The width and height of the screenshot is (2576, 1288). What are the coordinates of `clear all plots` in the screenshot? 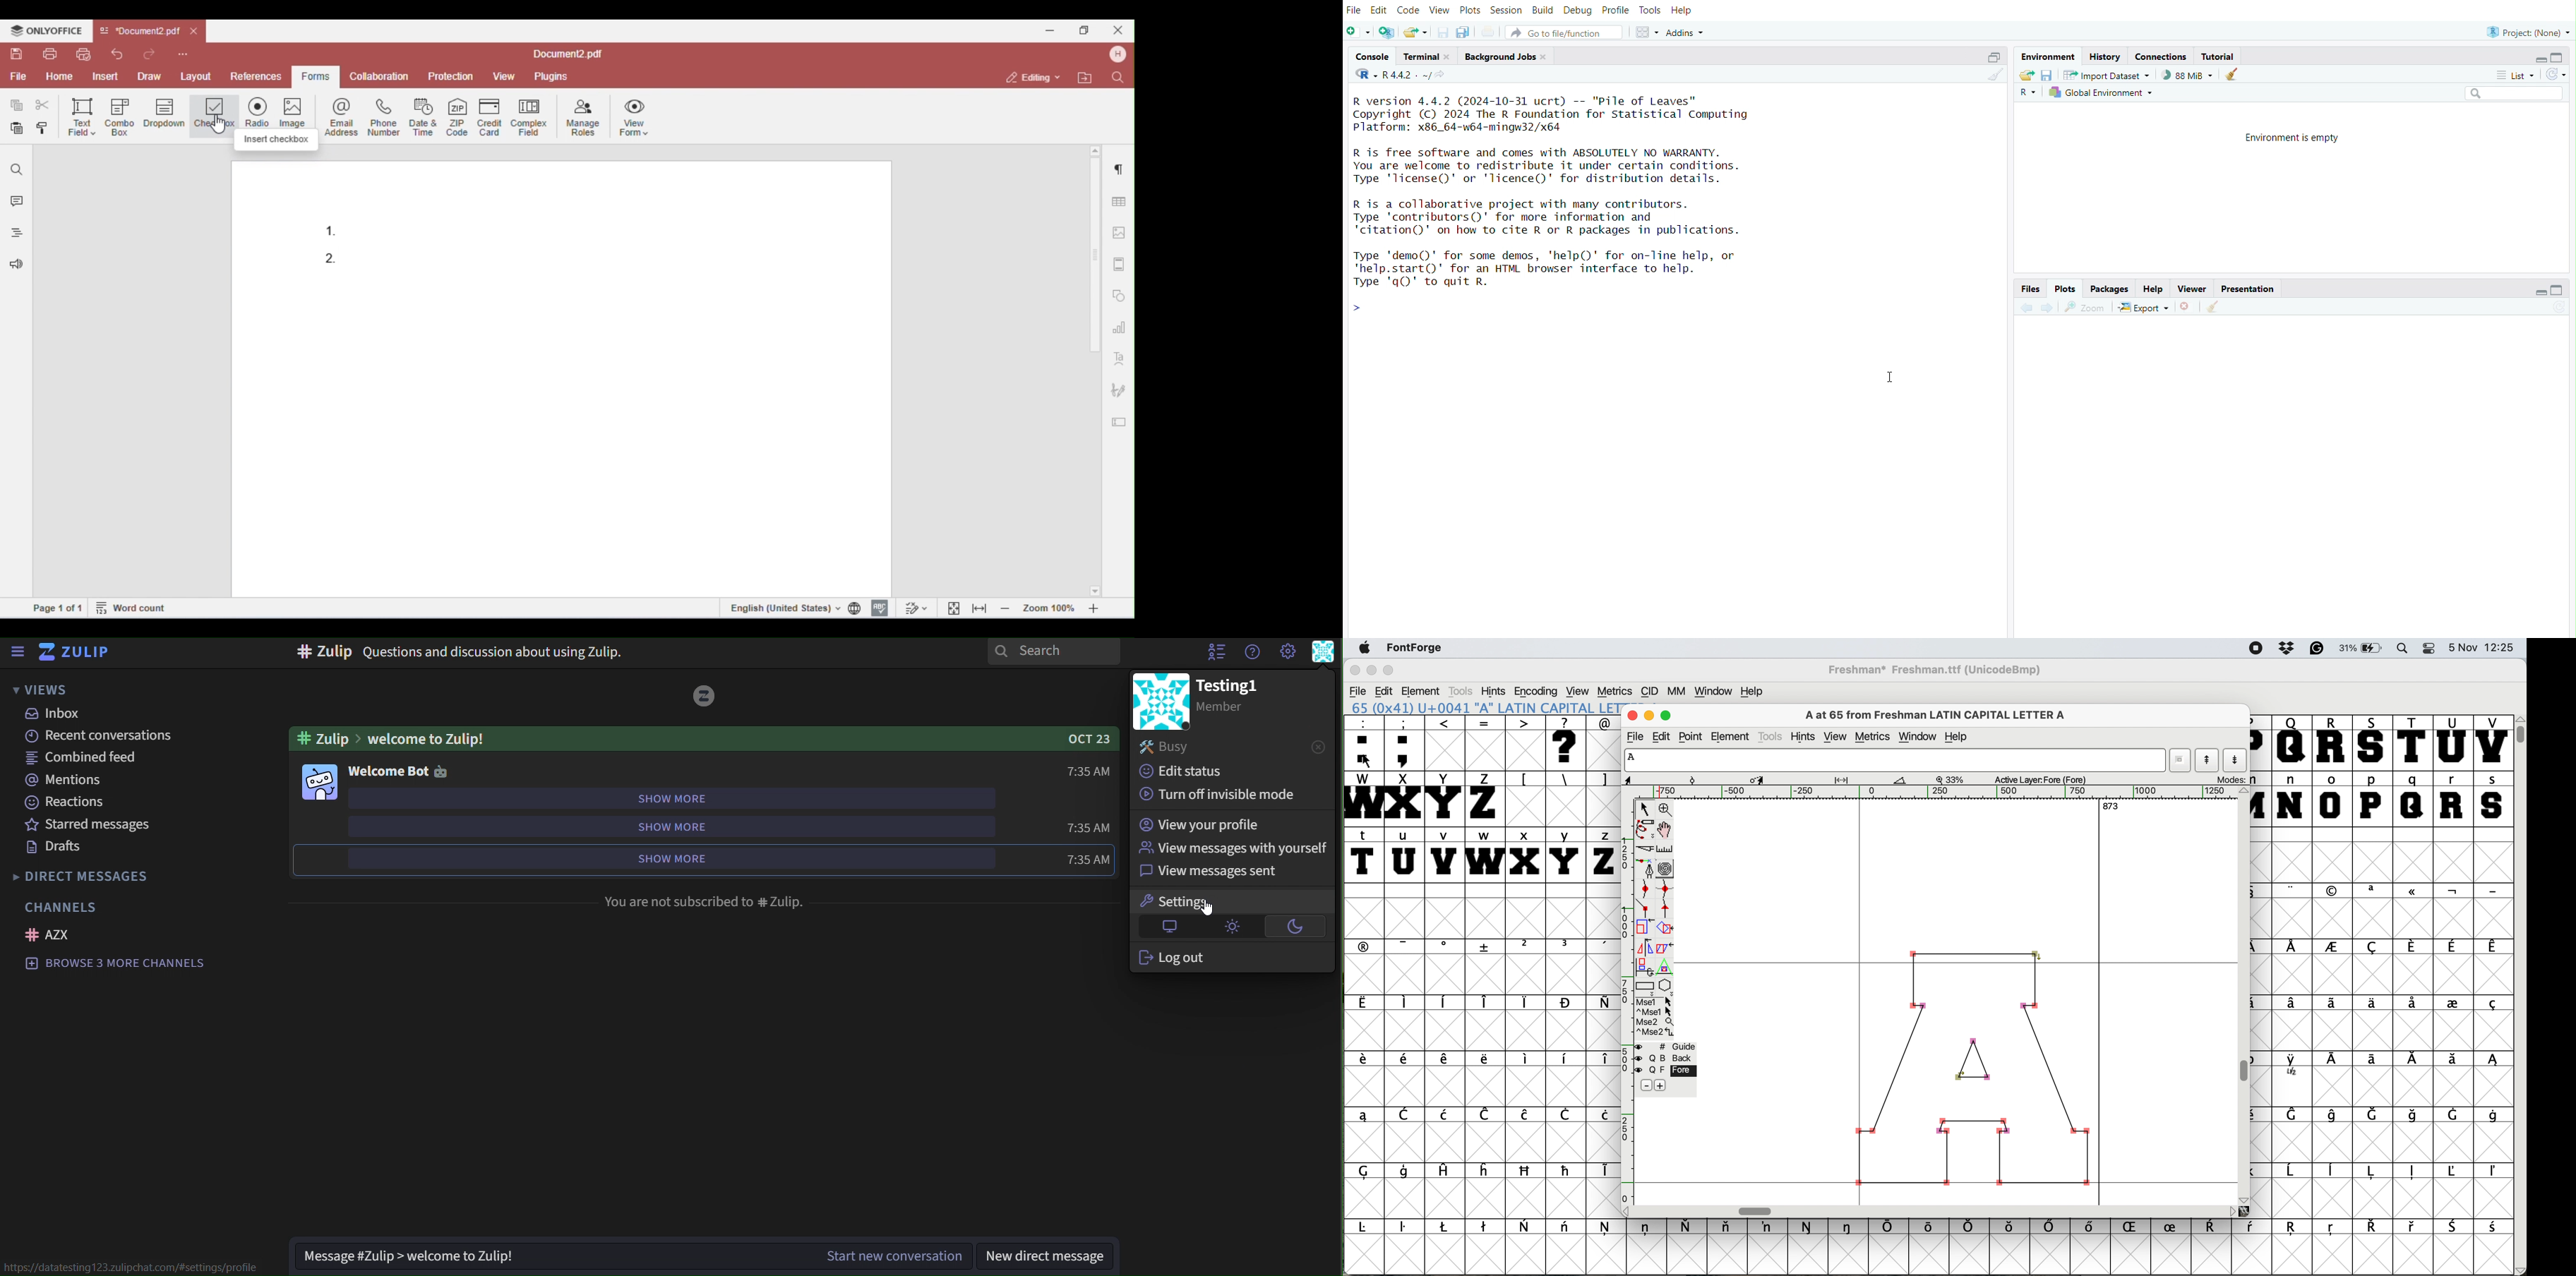 It's located at (2216, 307).